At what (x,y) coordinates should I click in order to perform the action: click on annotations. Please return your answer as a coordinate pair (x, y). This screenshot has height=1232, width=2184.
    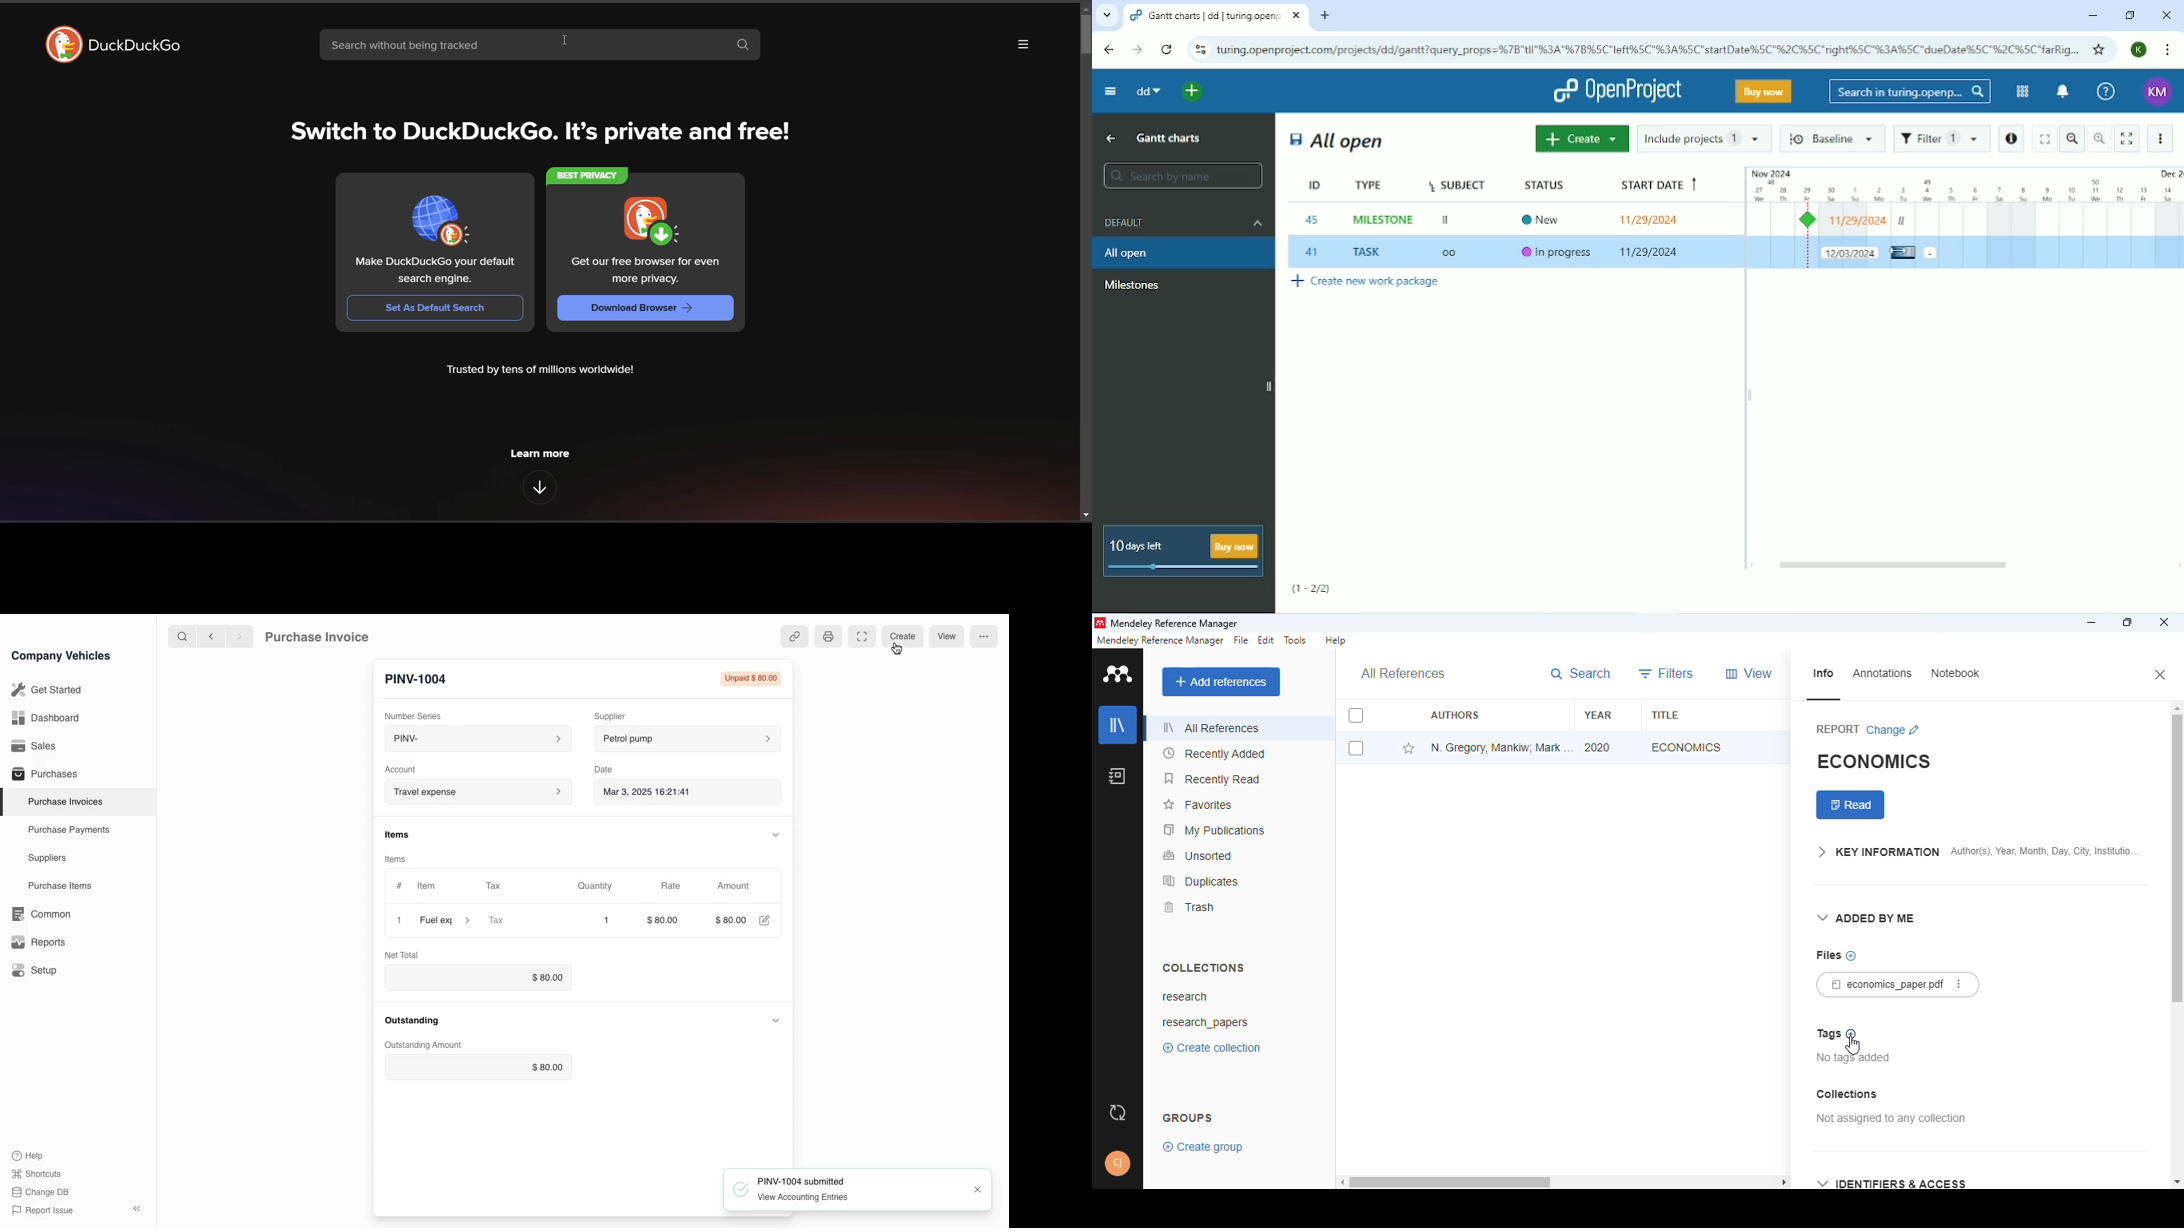
    Looking at the image, I should click on (1883, 674).